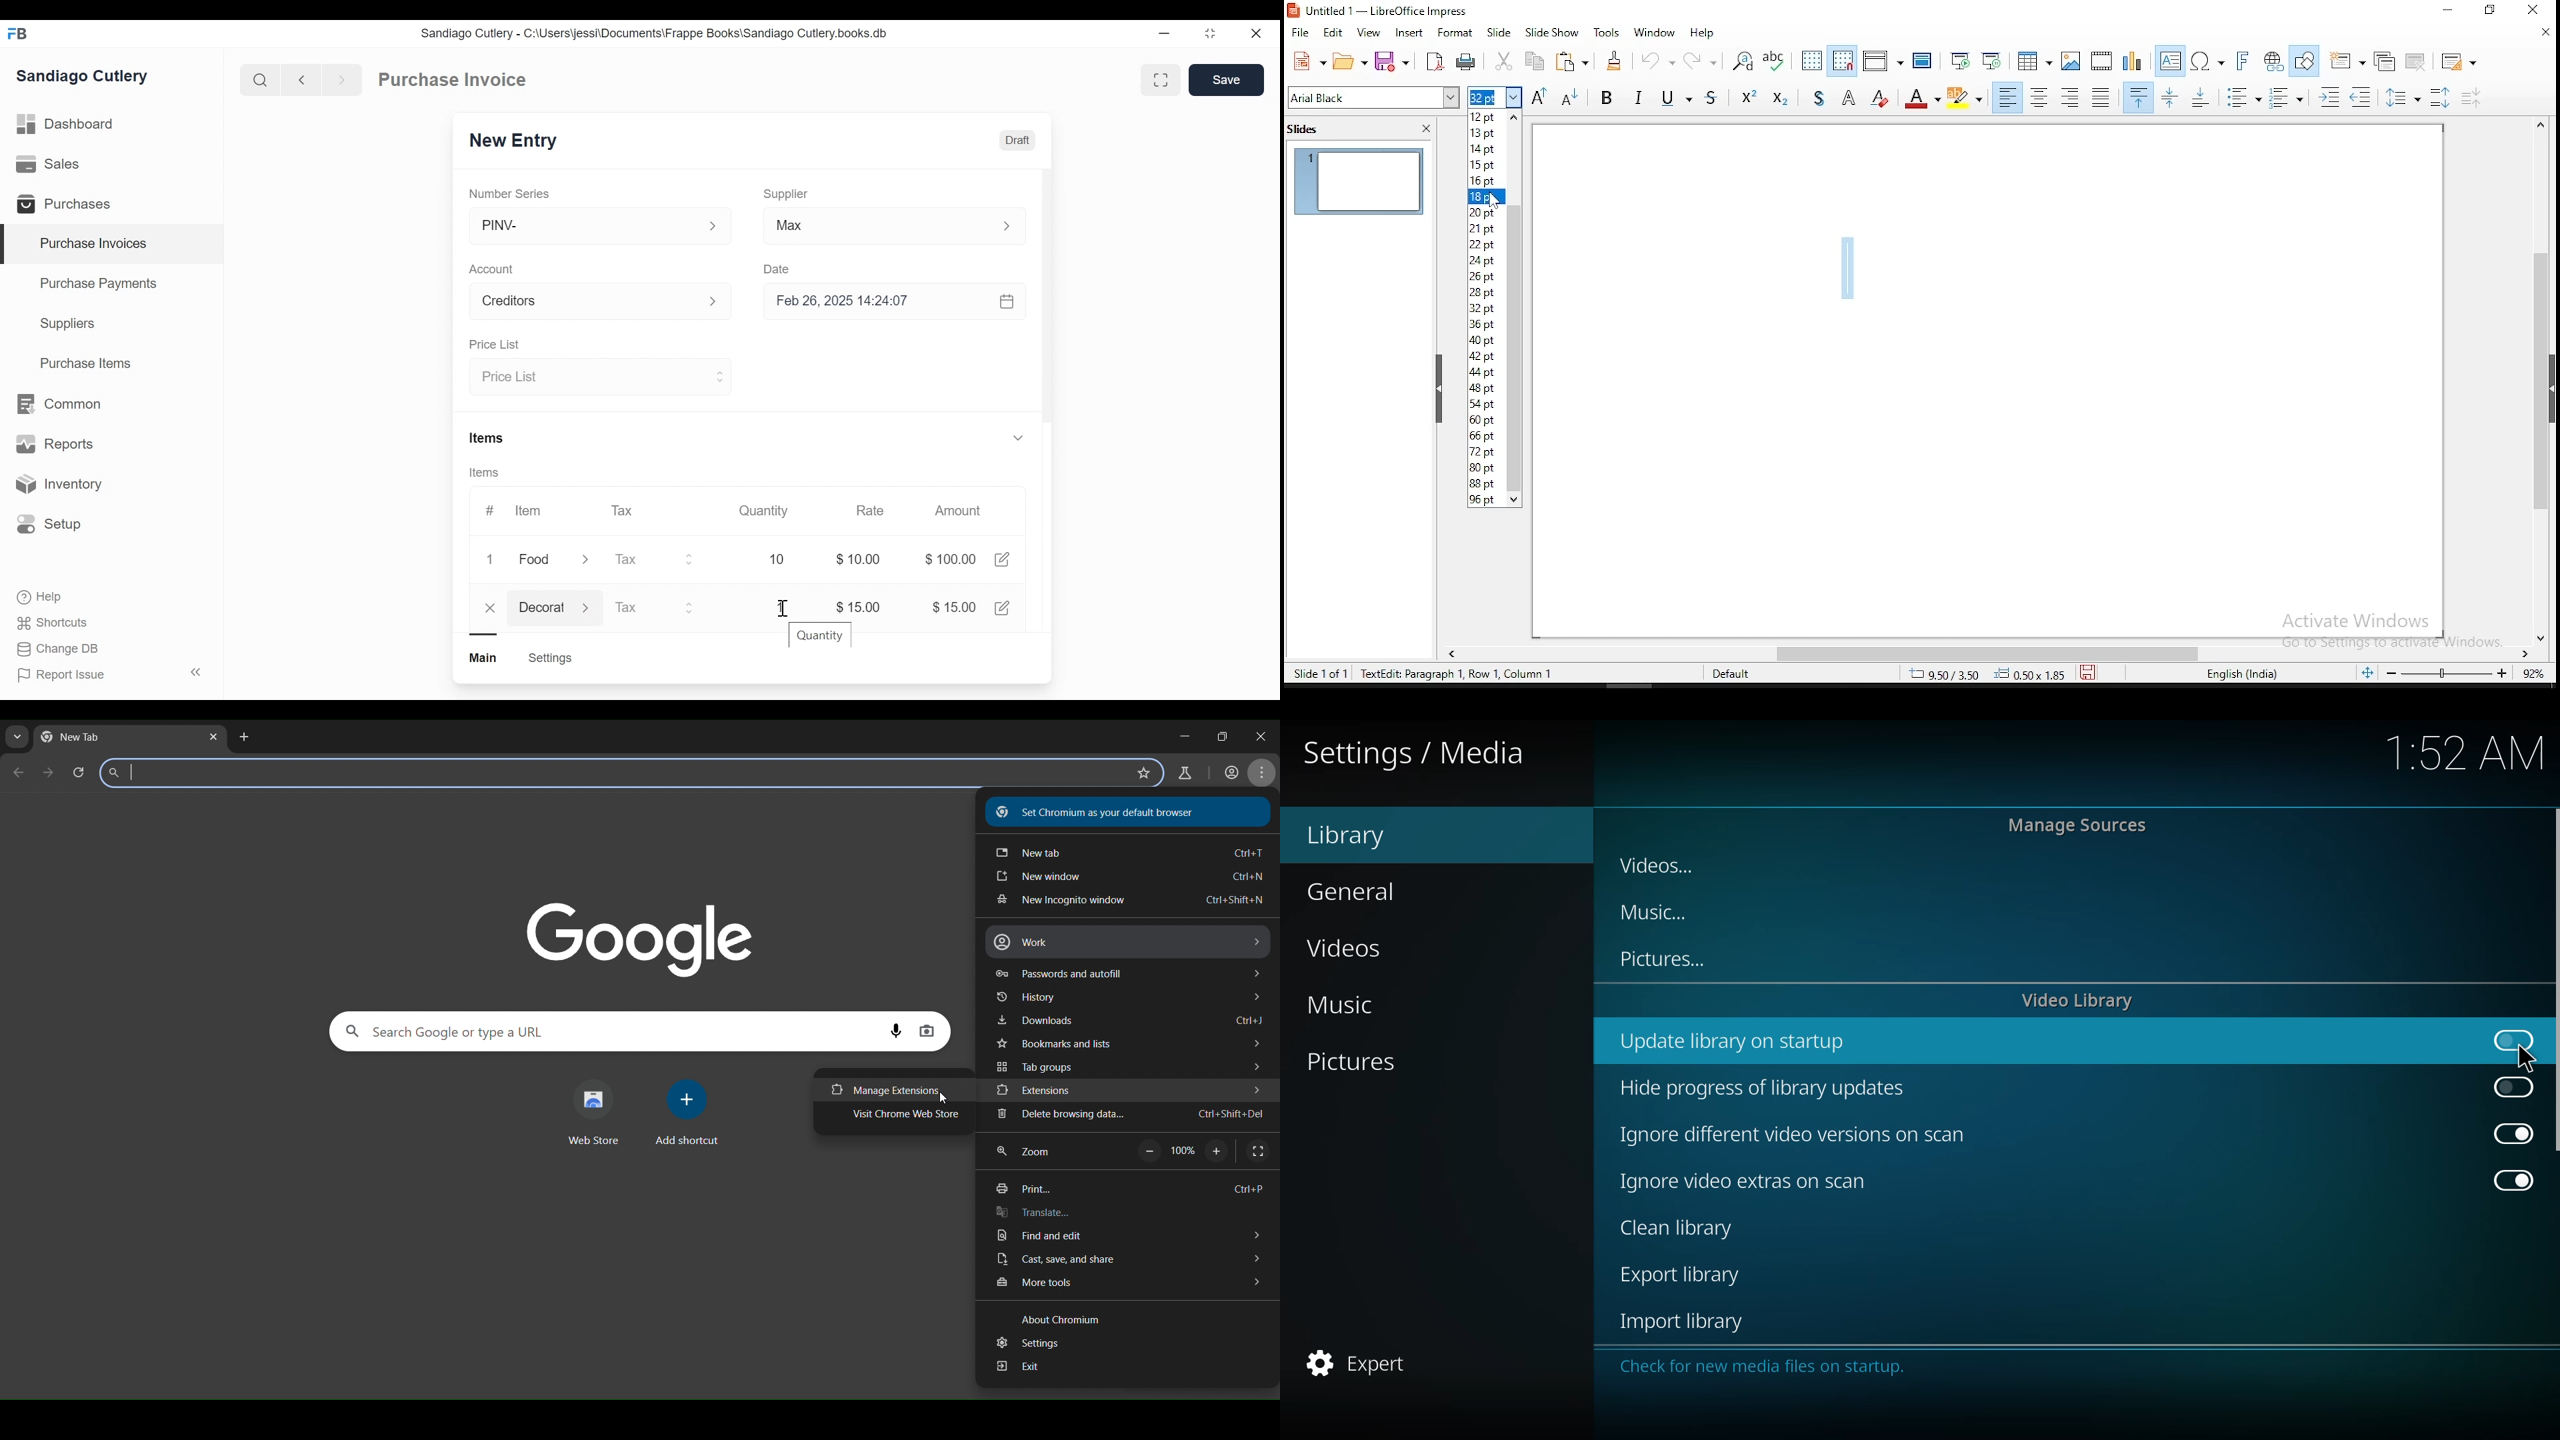 The height and width of the screenshot is (1456, 2576). Describe the element at coordinates (1153, 1151) in the screenshot. I see `zoom out` at that location.